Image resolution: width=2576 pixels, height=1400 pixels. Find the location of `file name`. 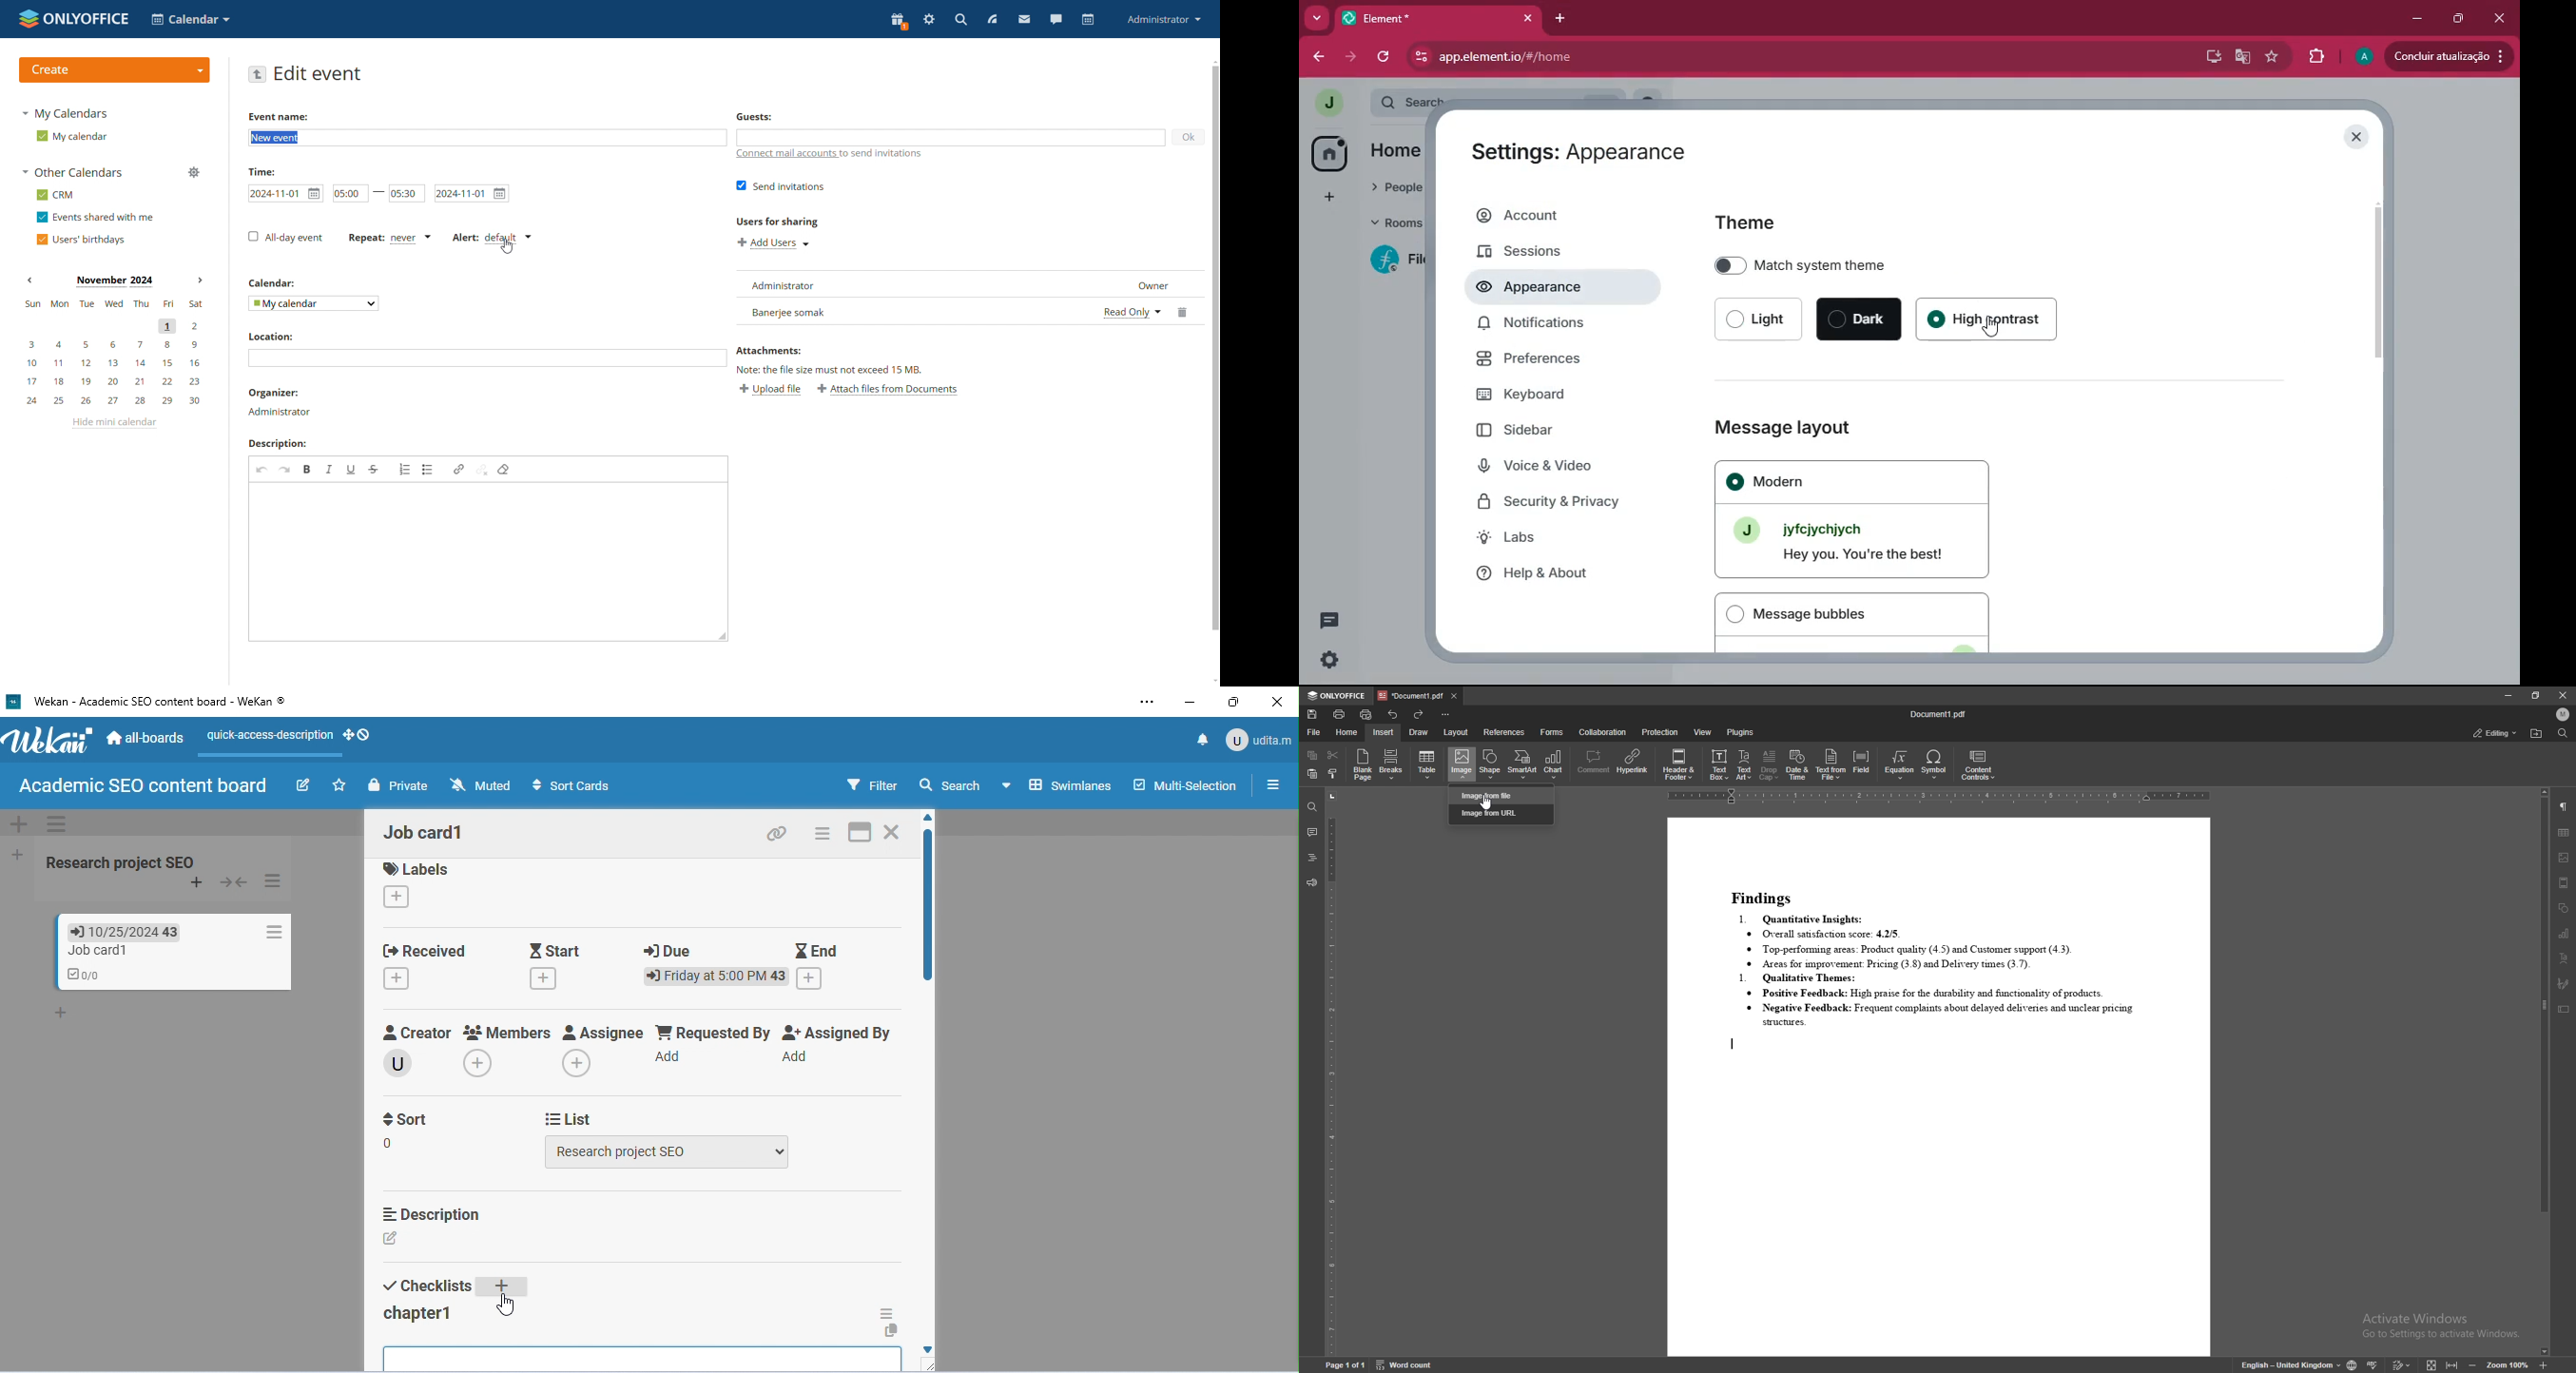

file name is located at coordinates (1939, 714).